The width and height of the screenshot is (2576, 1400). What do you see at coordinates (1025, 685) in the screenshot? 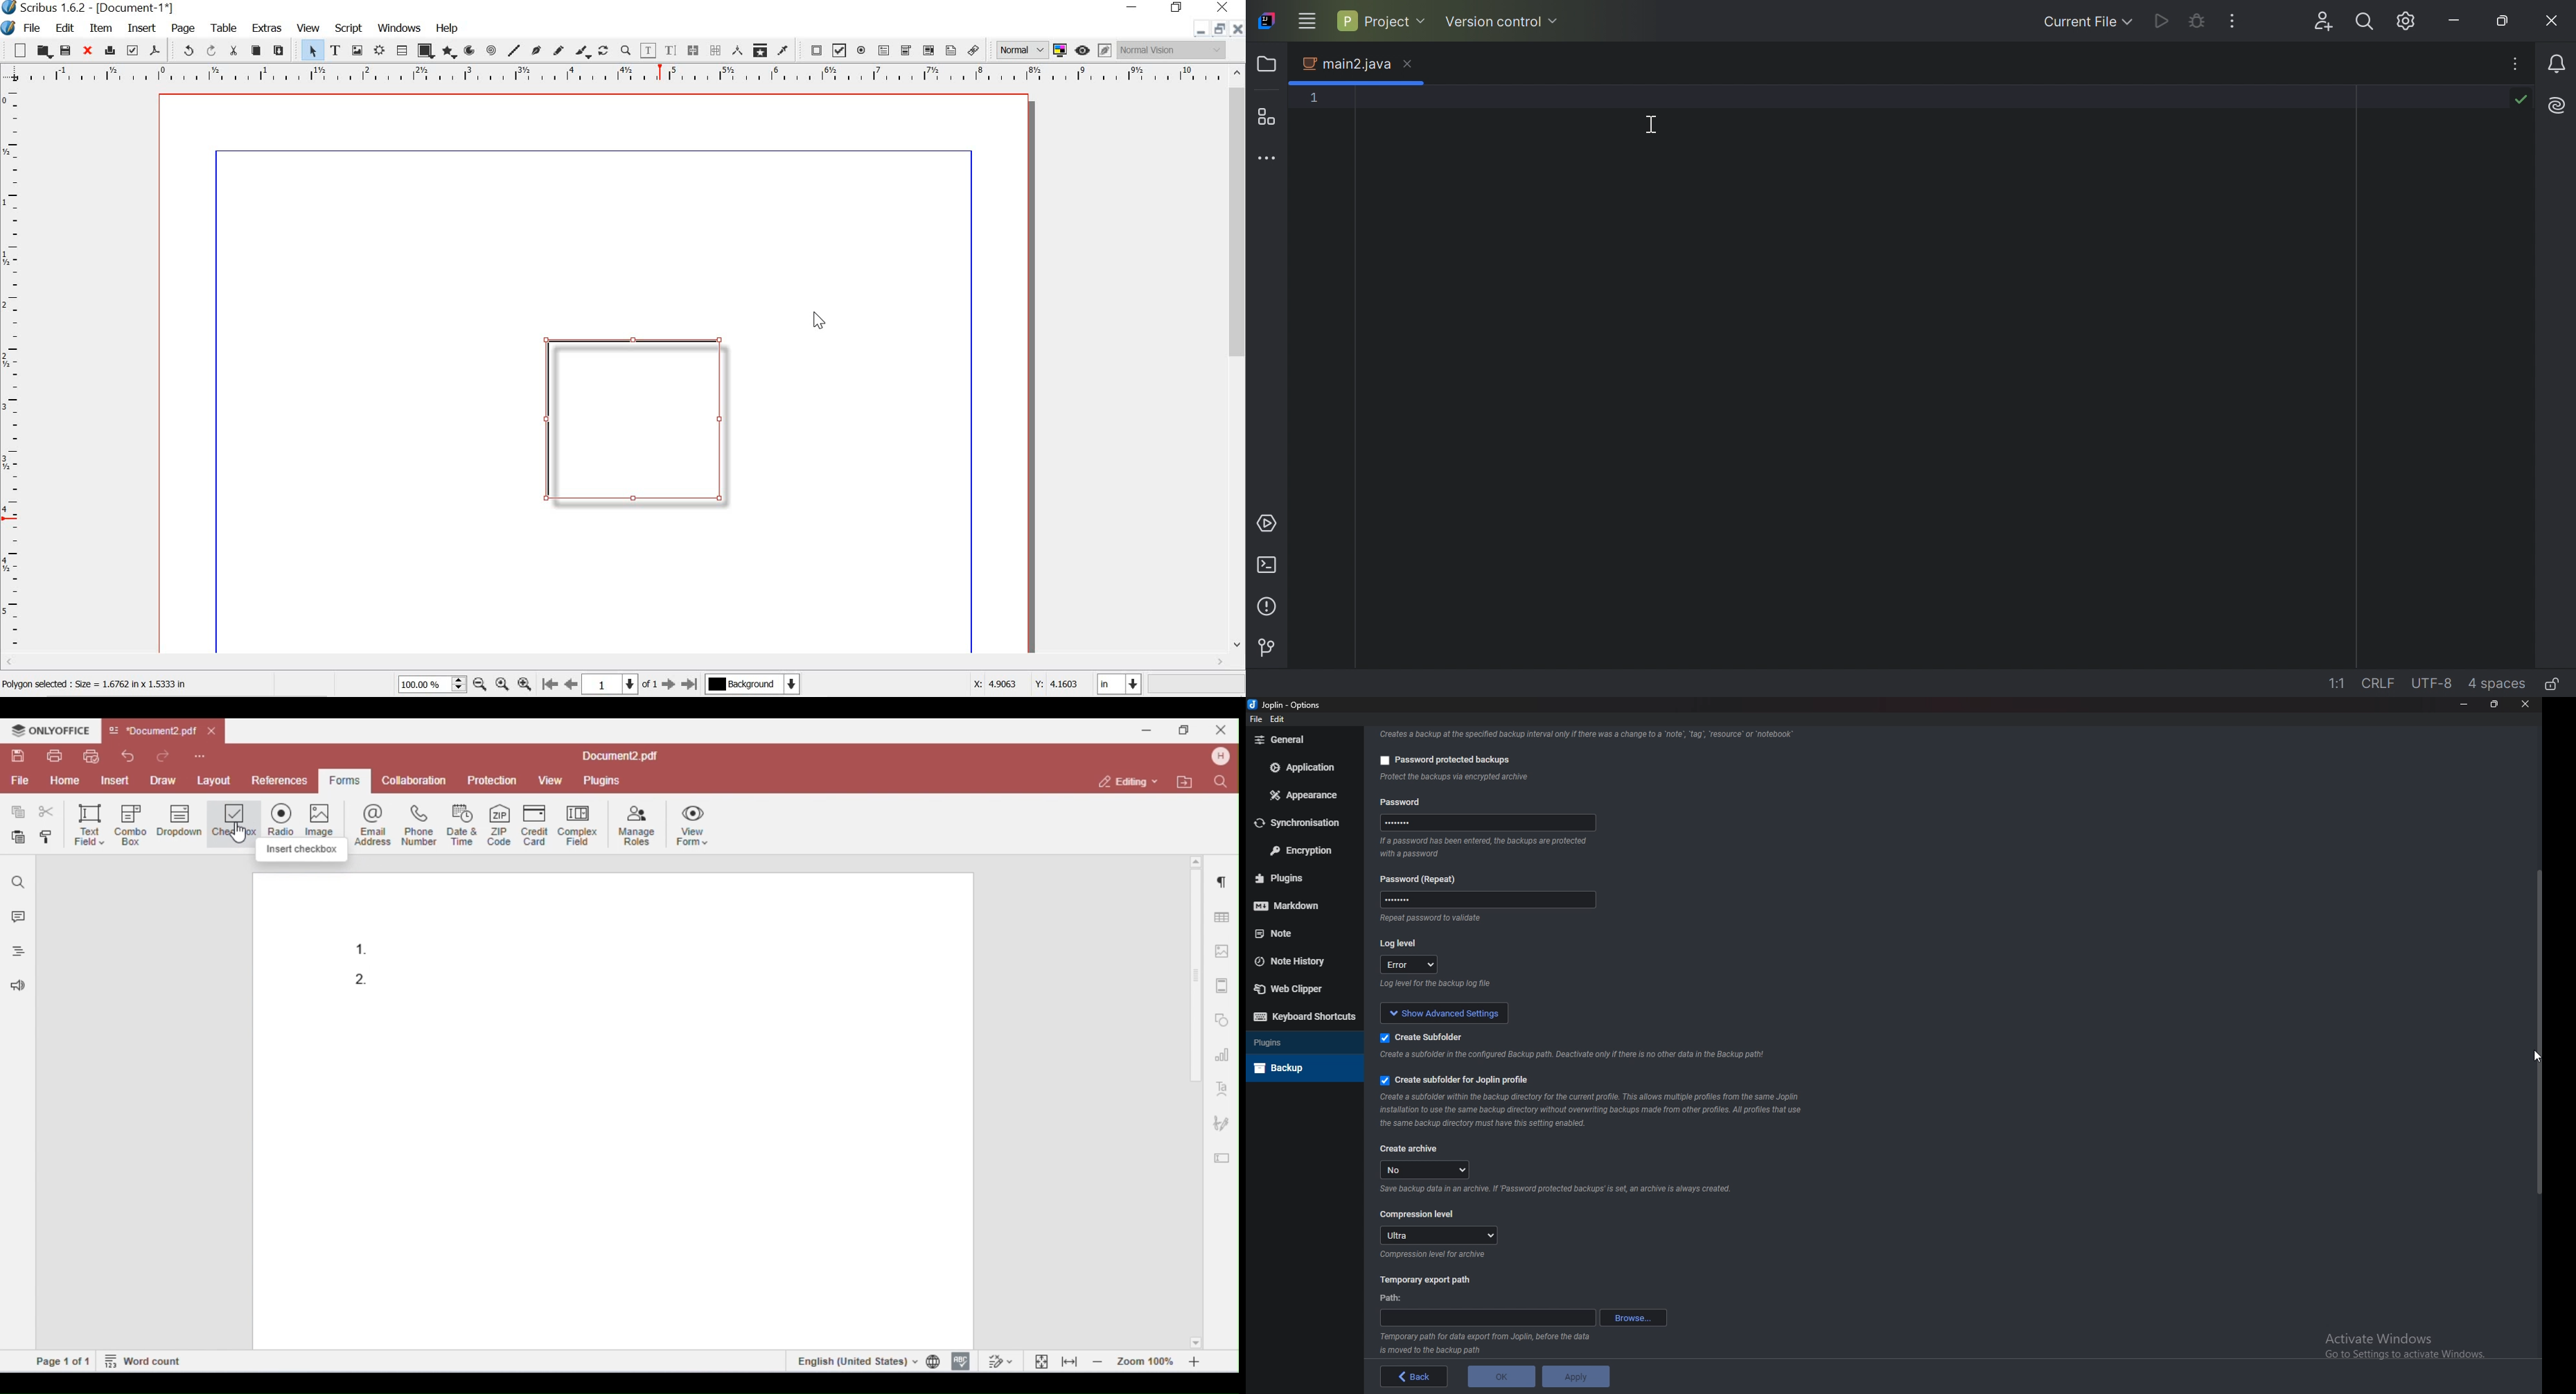
I see `X: 4.9063  Y:4.1603` at bounding box center [1025, 685].